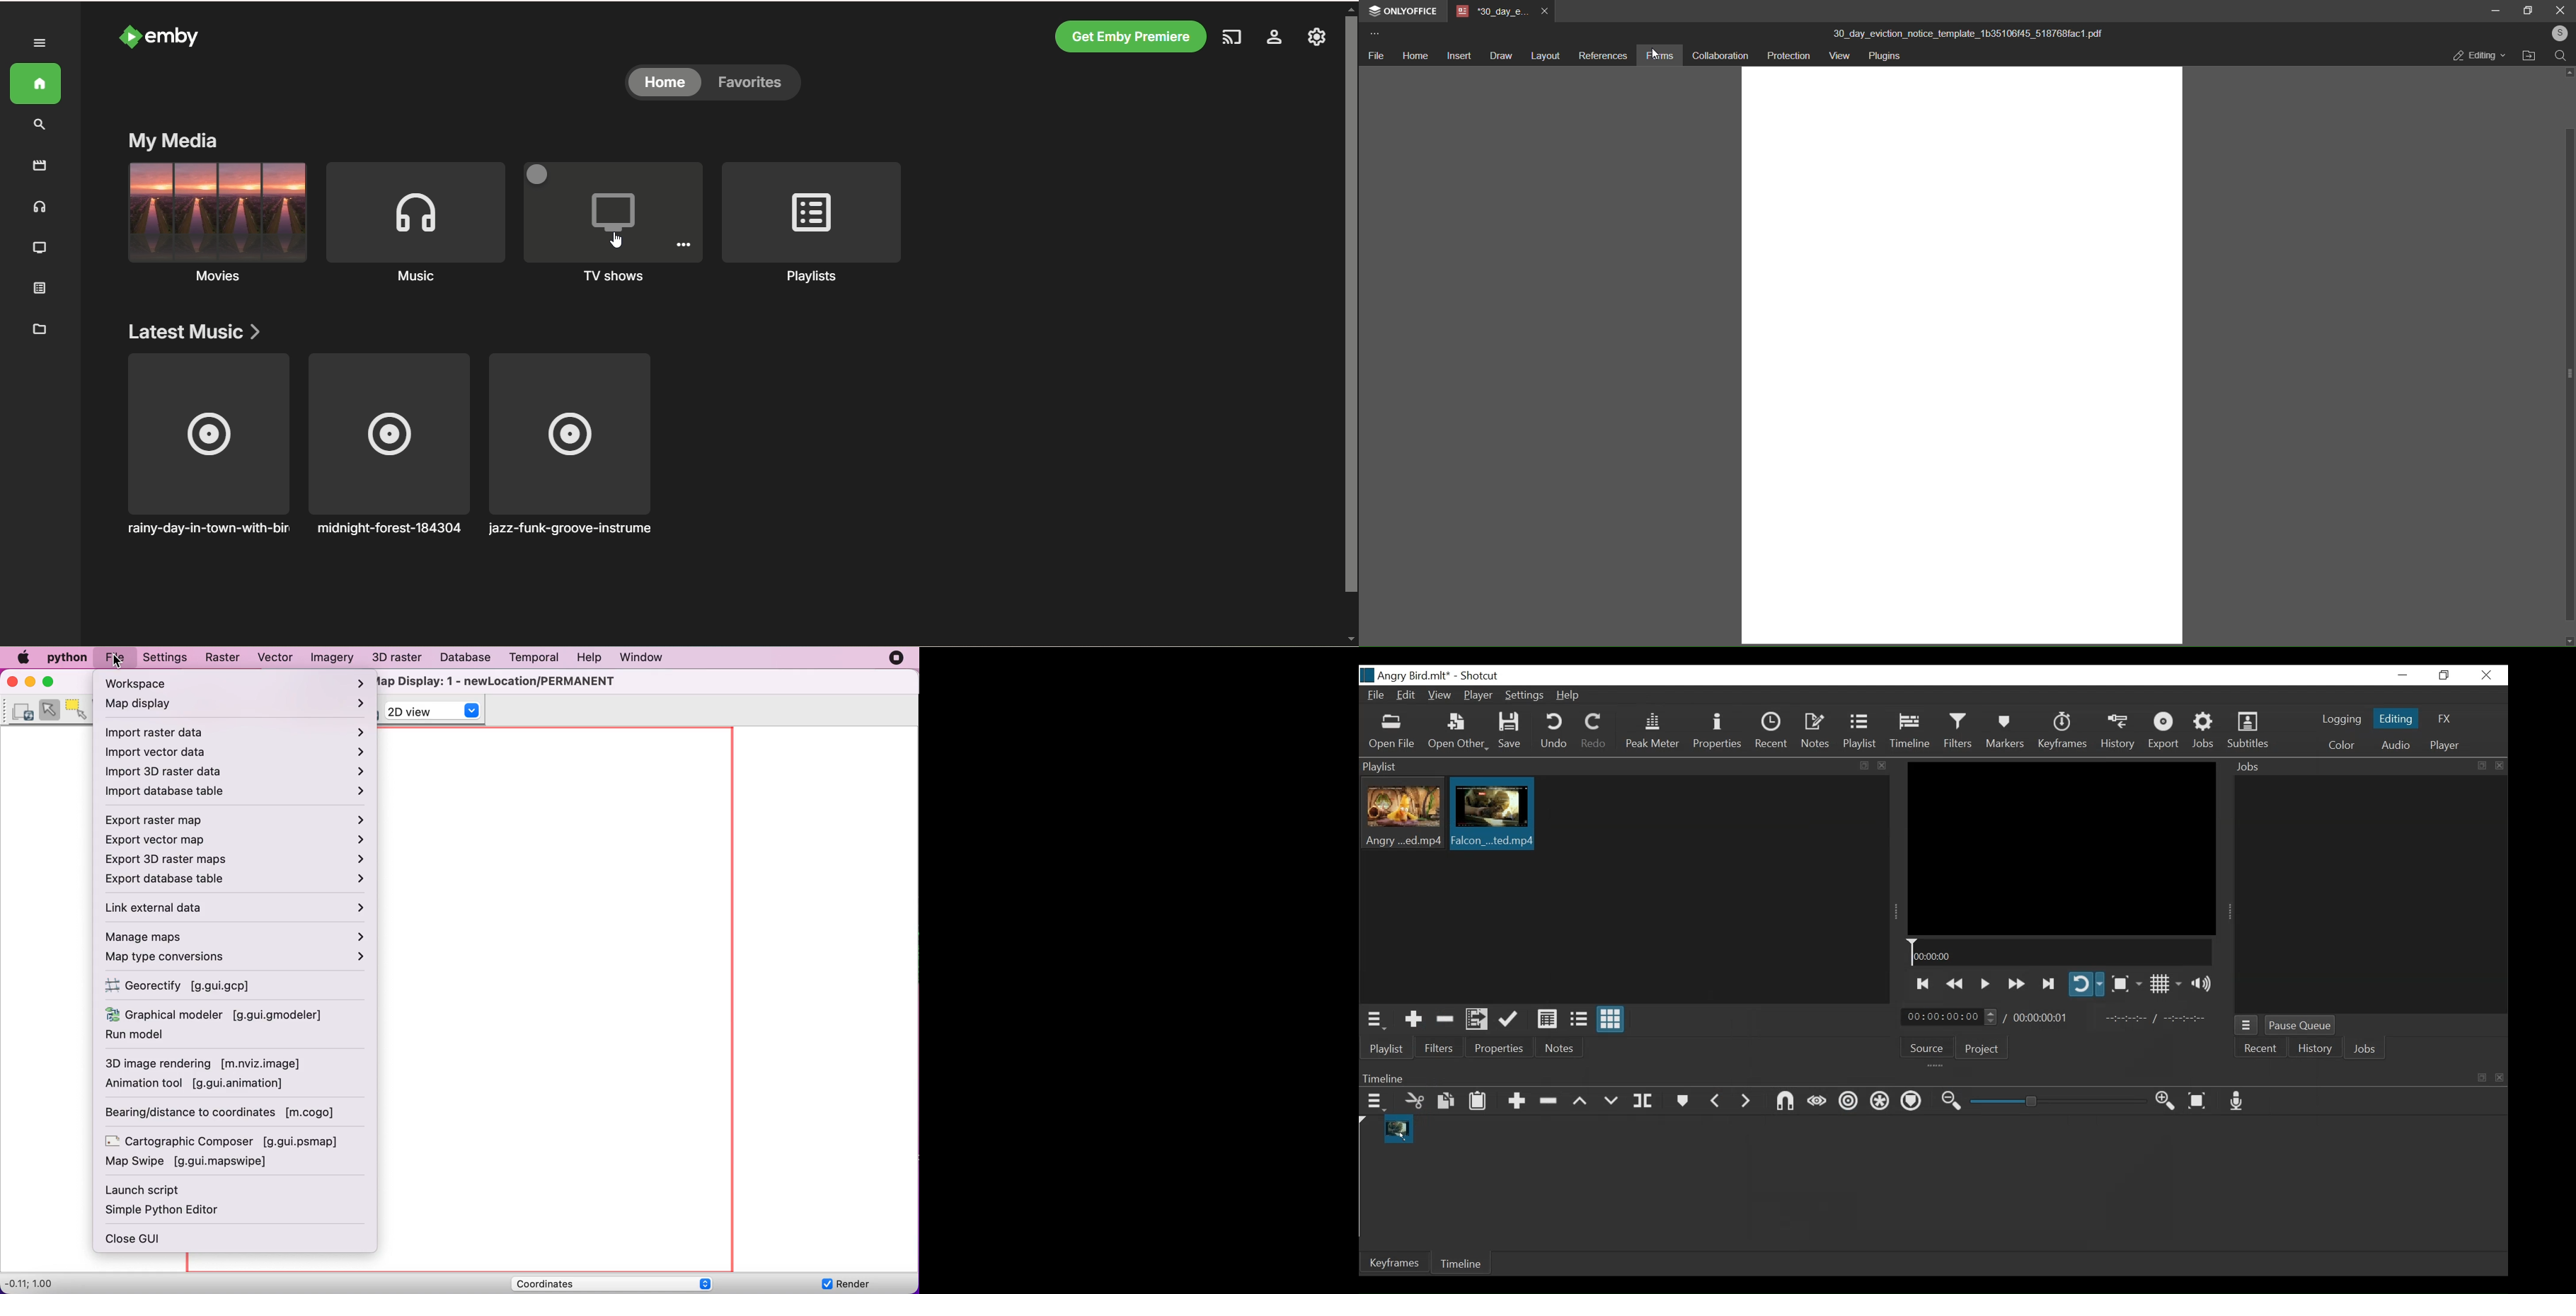 Image resolution: width=2576 pixels, height=1316 pixels. Describe the element at coordinates (1491, 11) in the screenshot. I see `tab name` at that location.